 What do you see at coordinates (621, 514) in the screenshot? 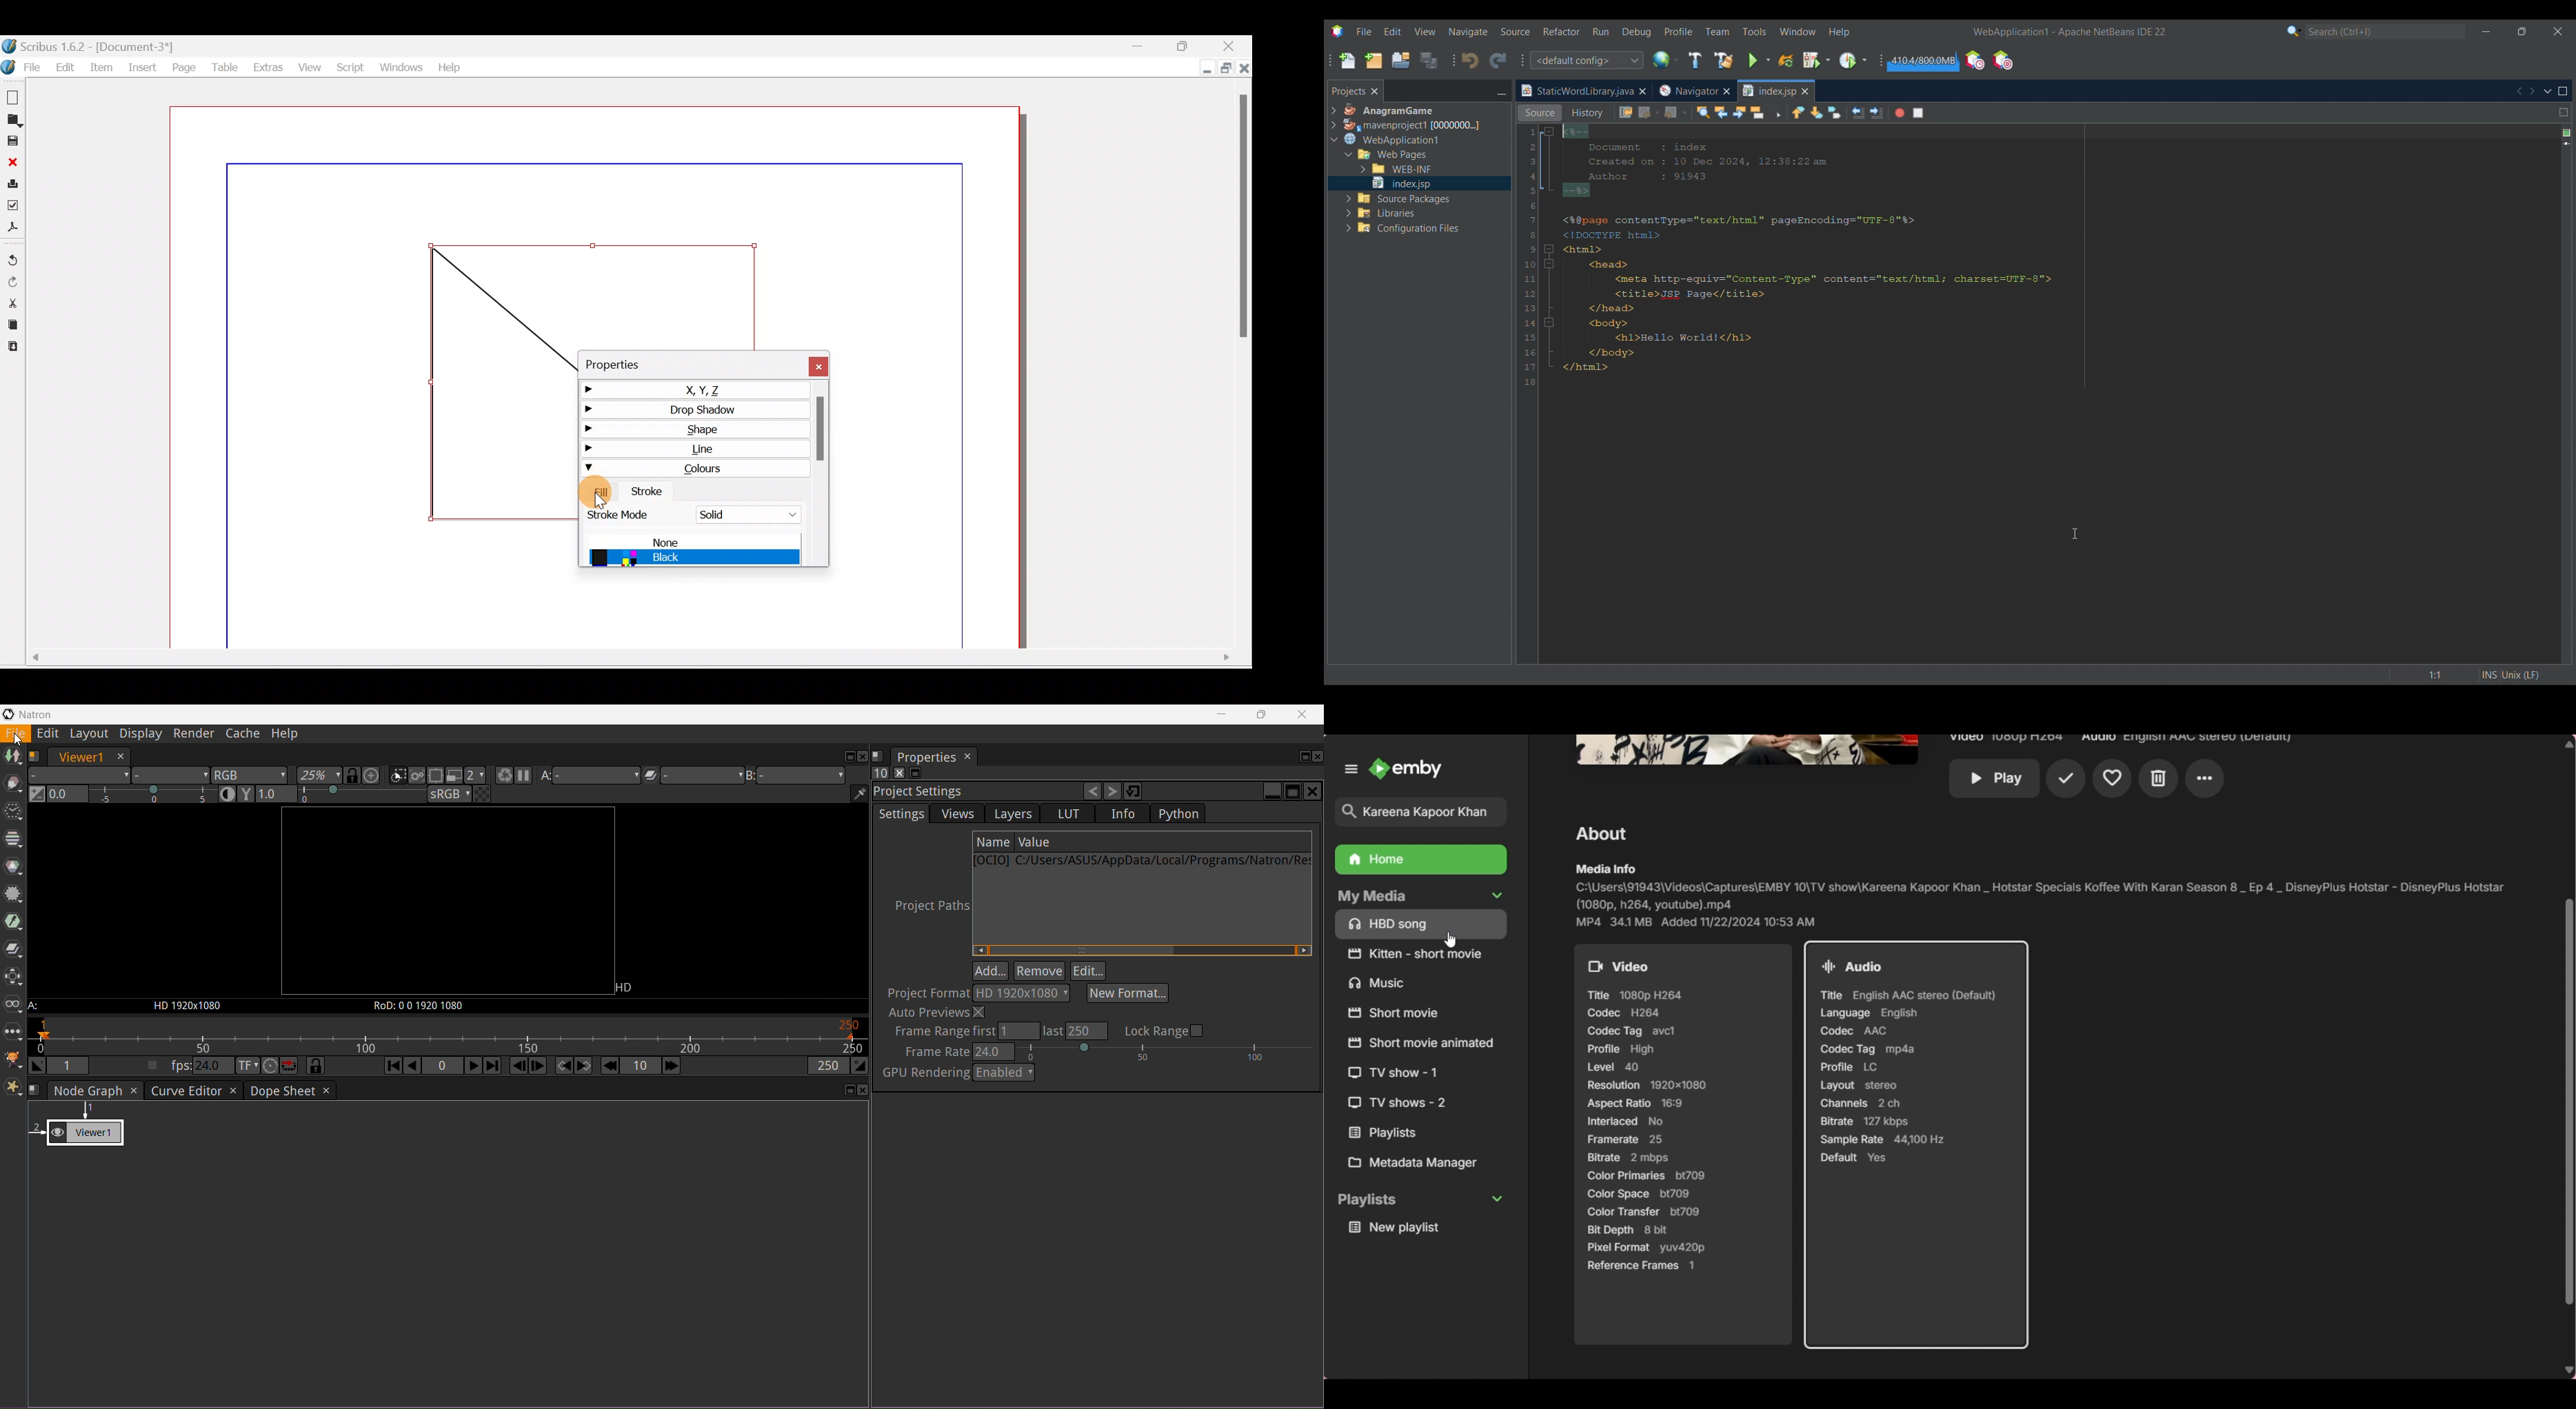
I see `Stroke mode` at bounding box center [621, 514].